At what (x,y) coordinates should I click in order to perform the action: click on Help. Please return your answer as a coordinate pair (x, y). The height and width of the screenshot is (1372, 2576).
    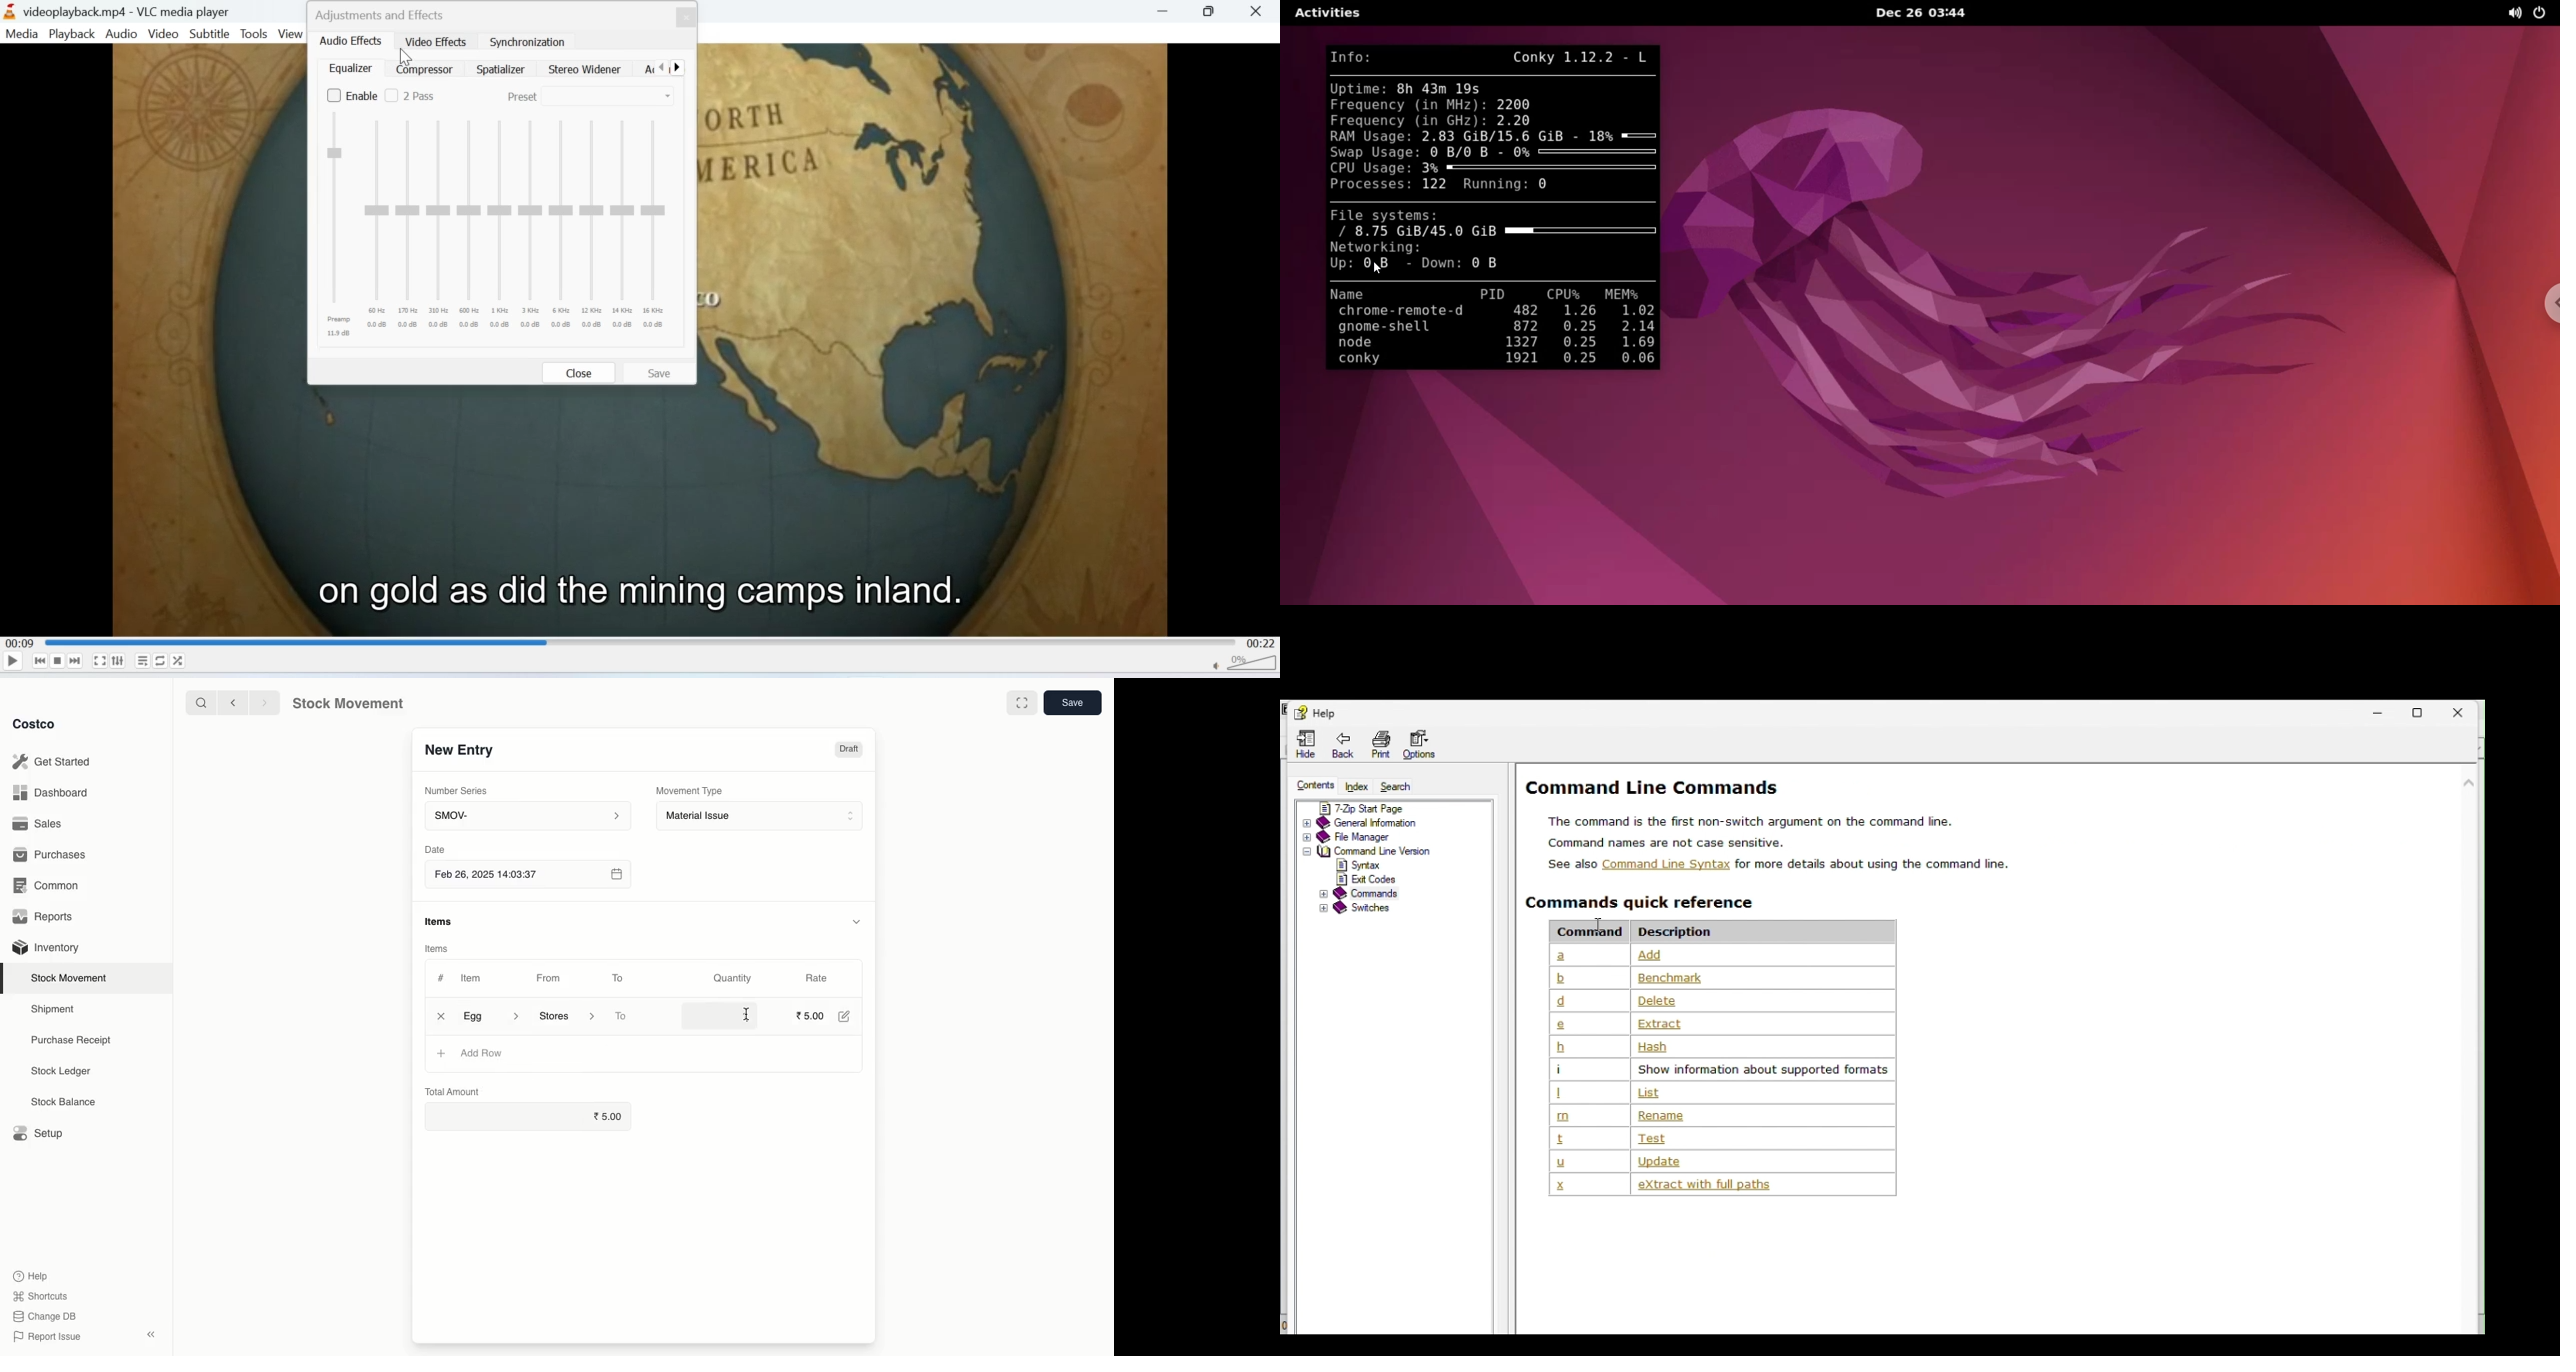
    Looking at the image, I should click on (32, 1274).